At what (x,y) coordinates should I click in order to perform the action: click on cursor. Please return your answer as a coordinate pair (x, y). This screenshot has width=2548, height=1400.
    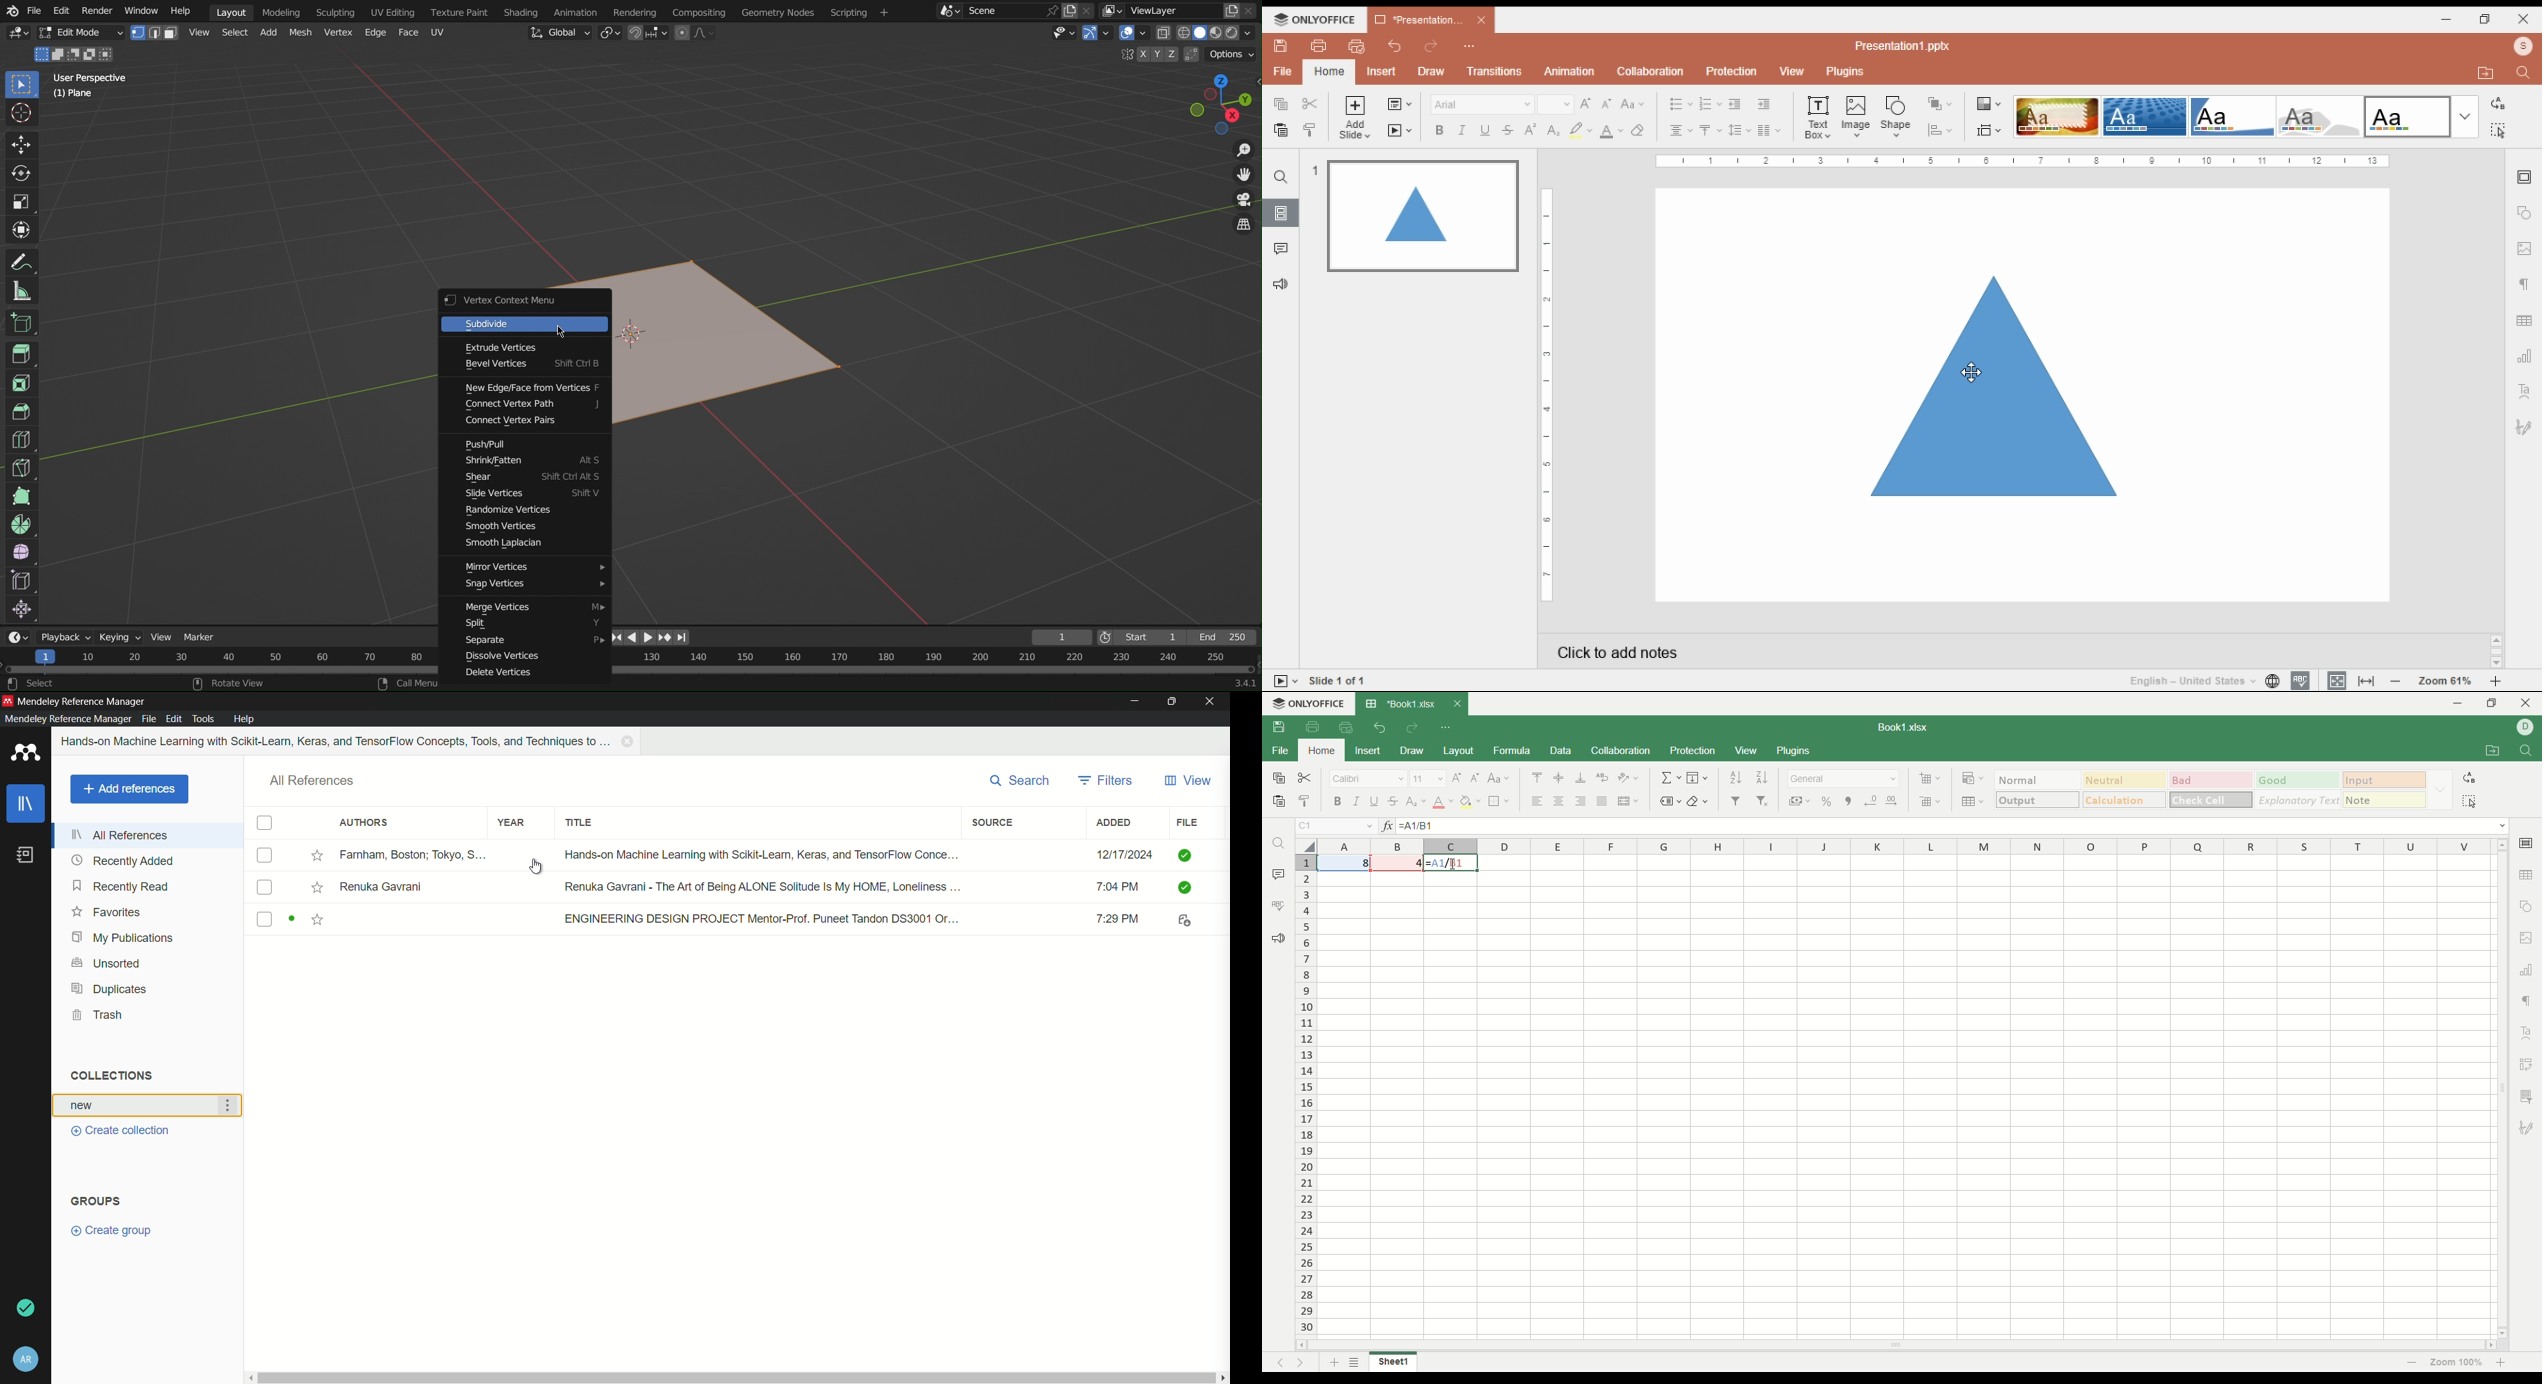
    Looking at the image, I should click on (535, 868).